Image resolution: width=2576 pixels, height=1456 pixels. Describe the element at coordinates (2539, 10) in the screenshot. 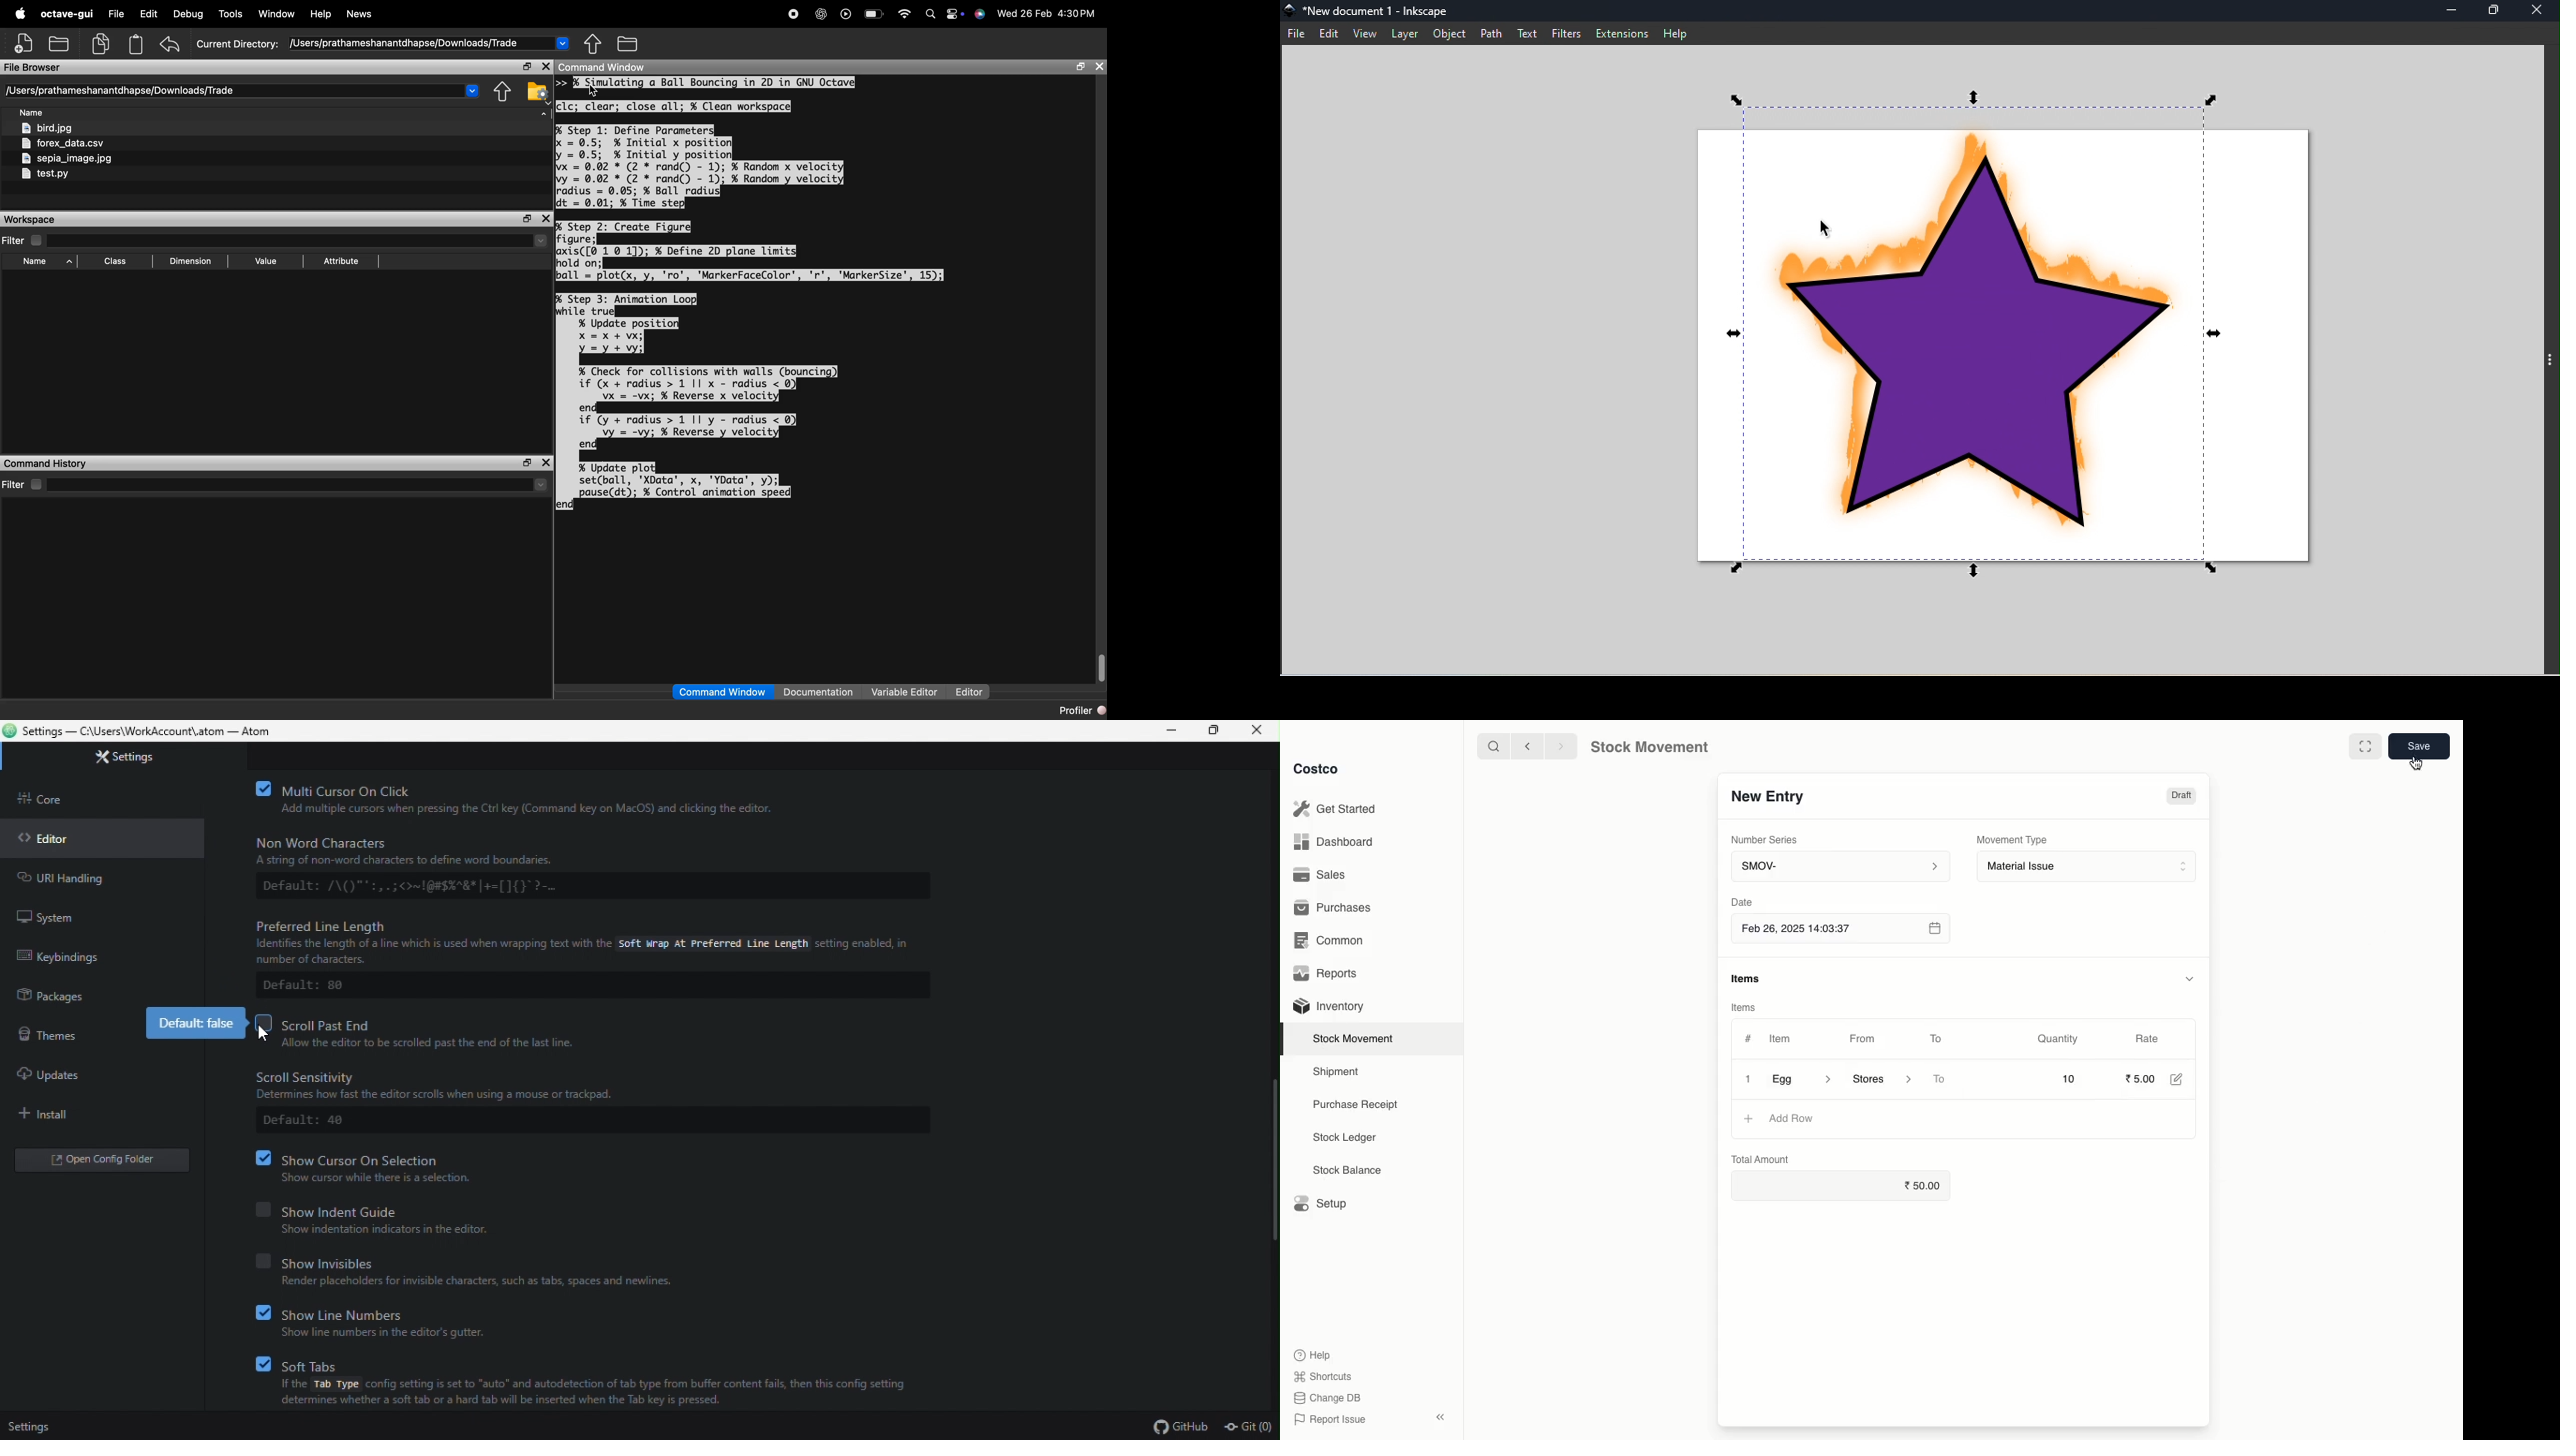

I see `close` at that location.